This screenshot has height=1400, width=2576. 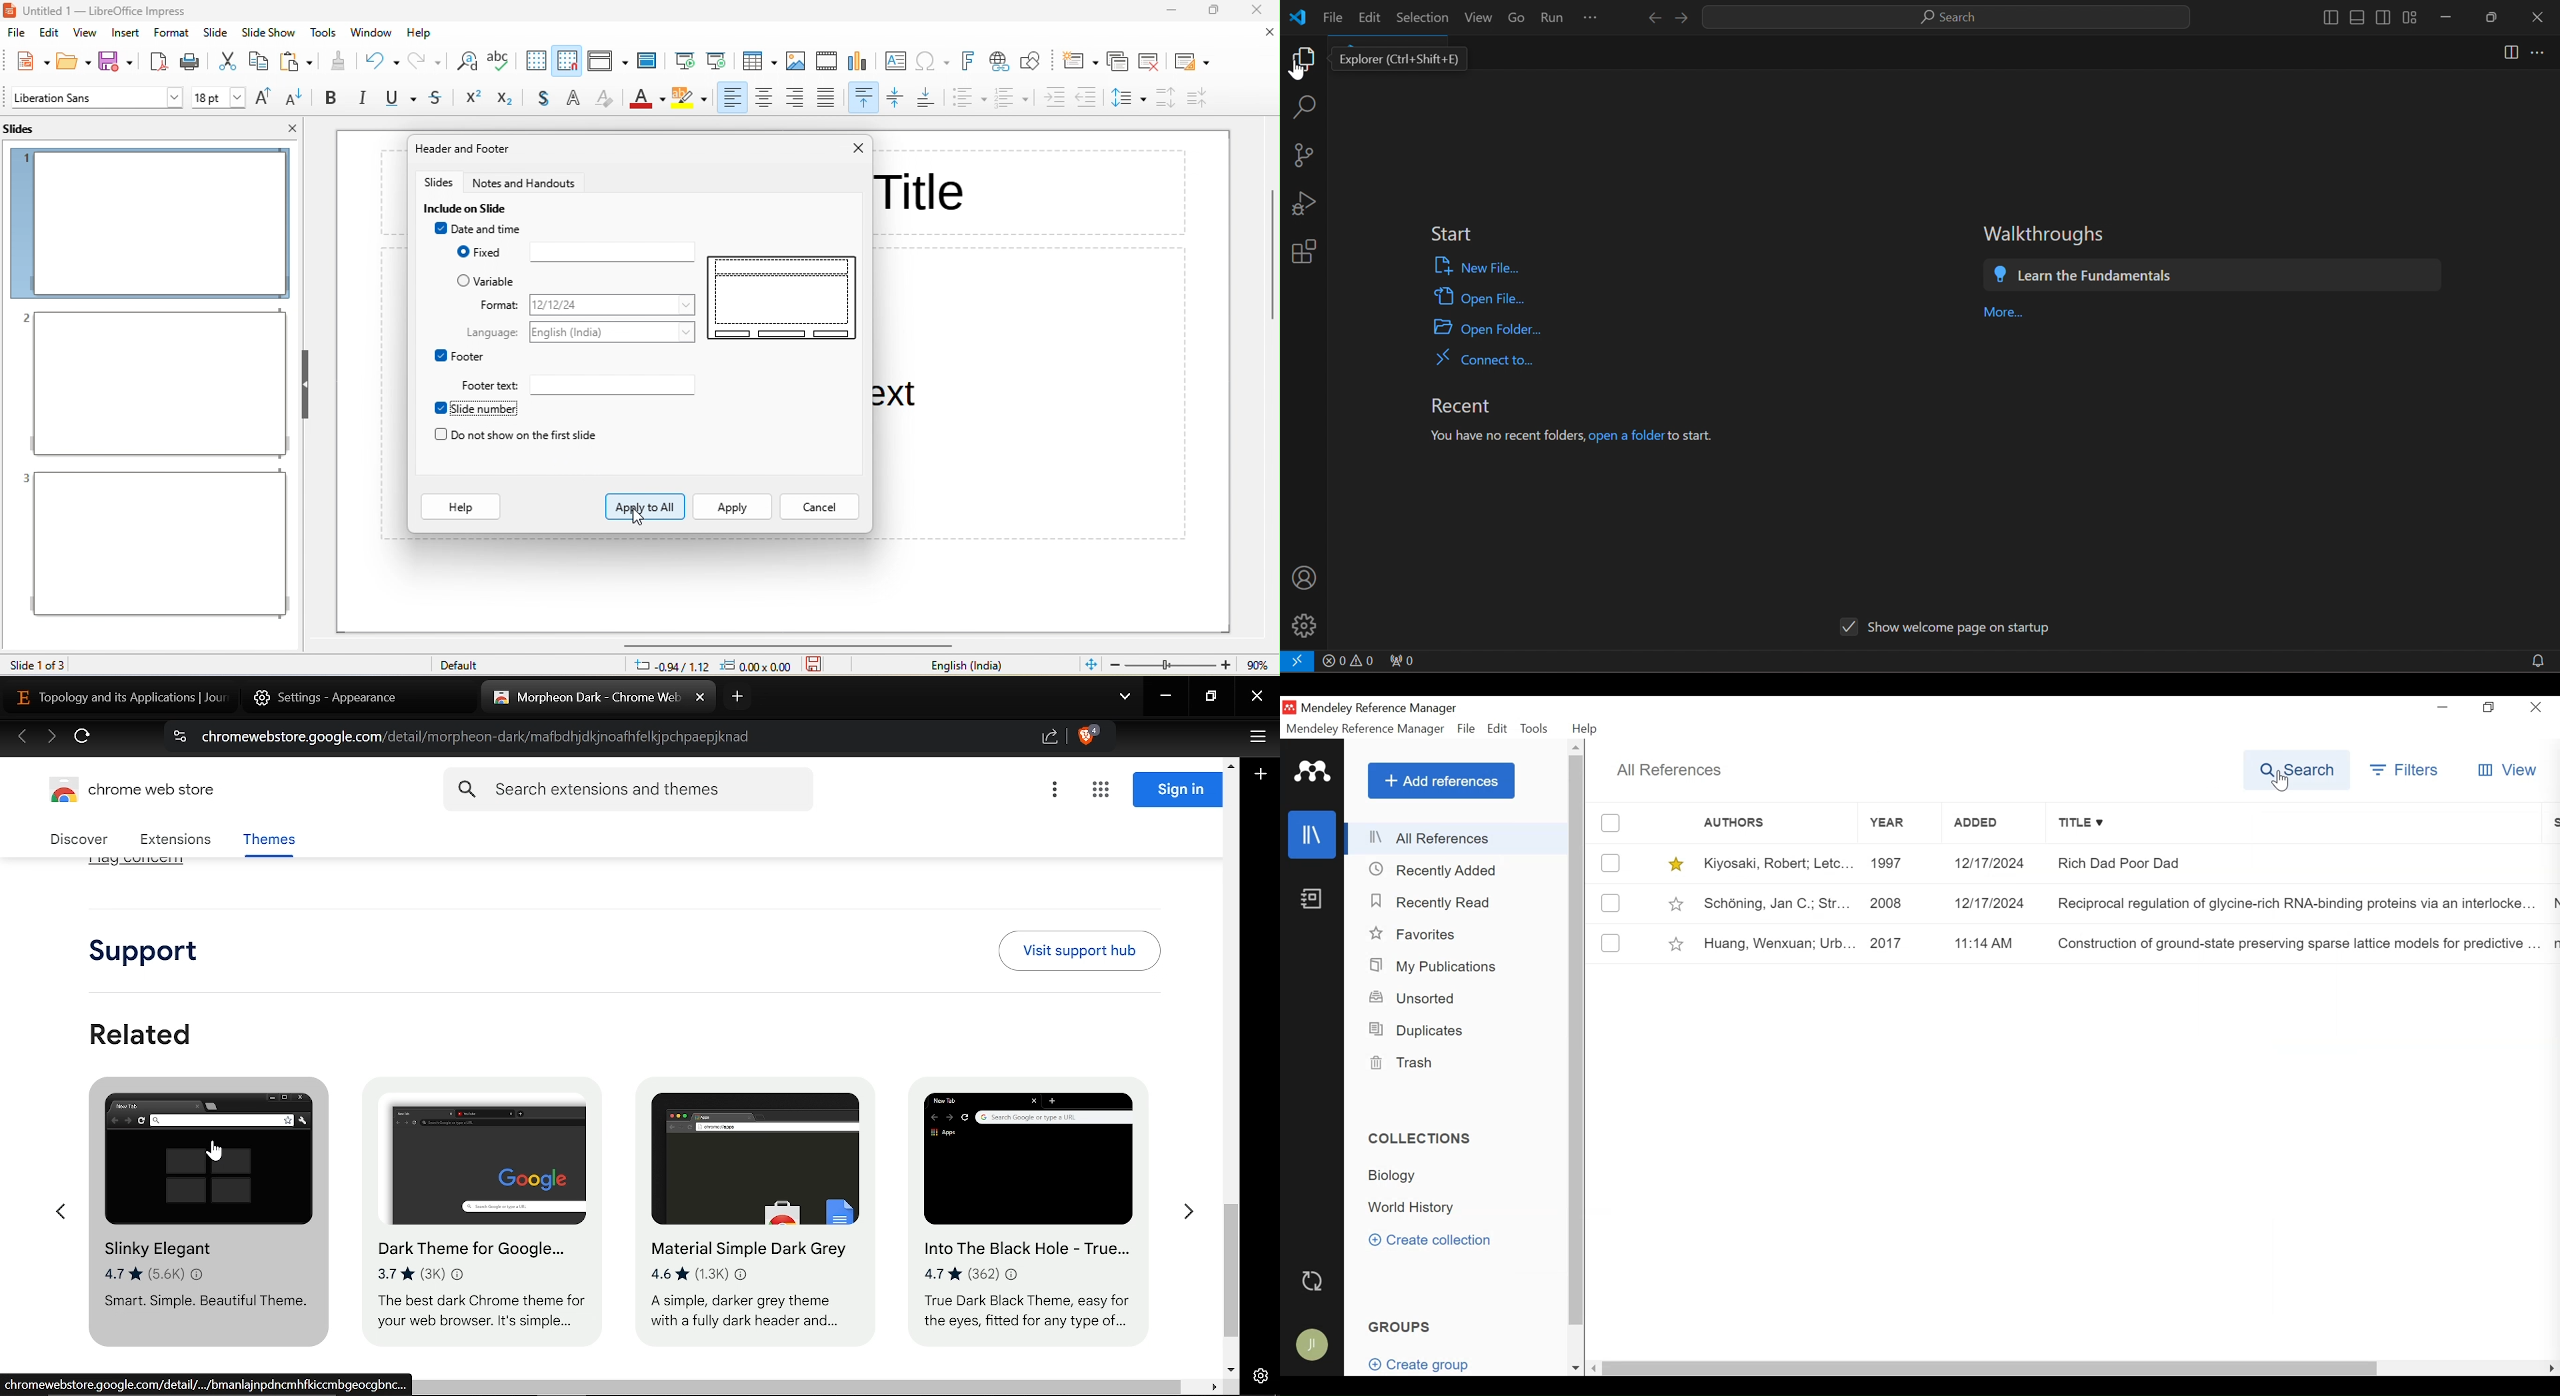 What do you see at coordinates (1611, 903) in the screenshot?
I see `(un)select` at bounding box center [1611, 903].